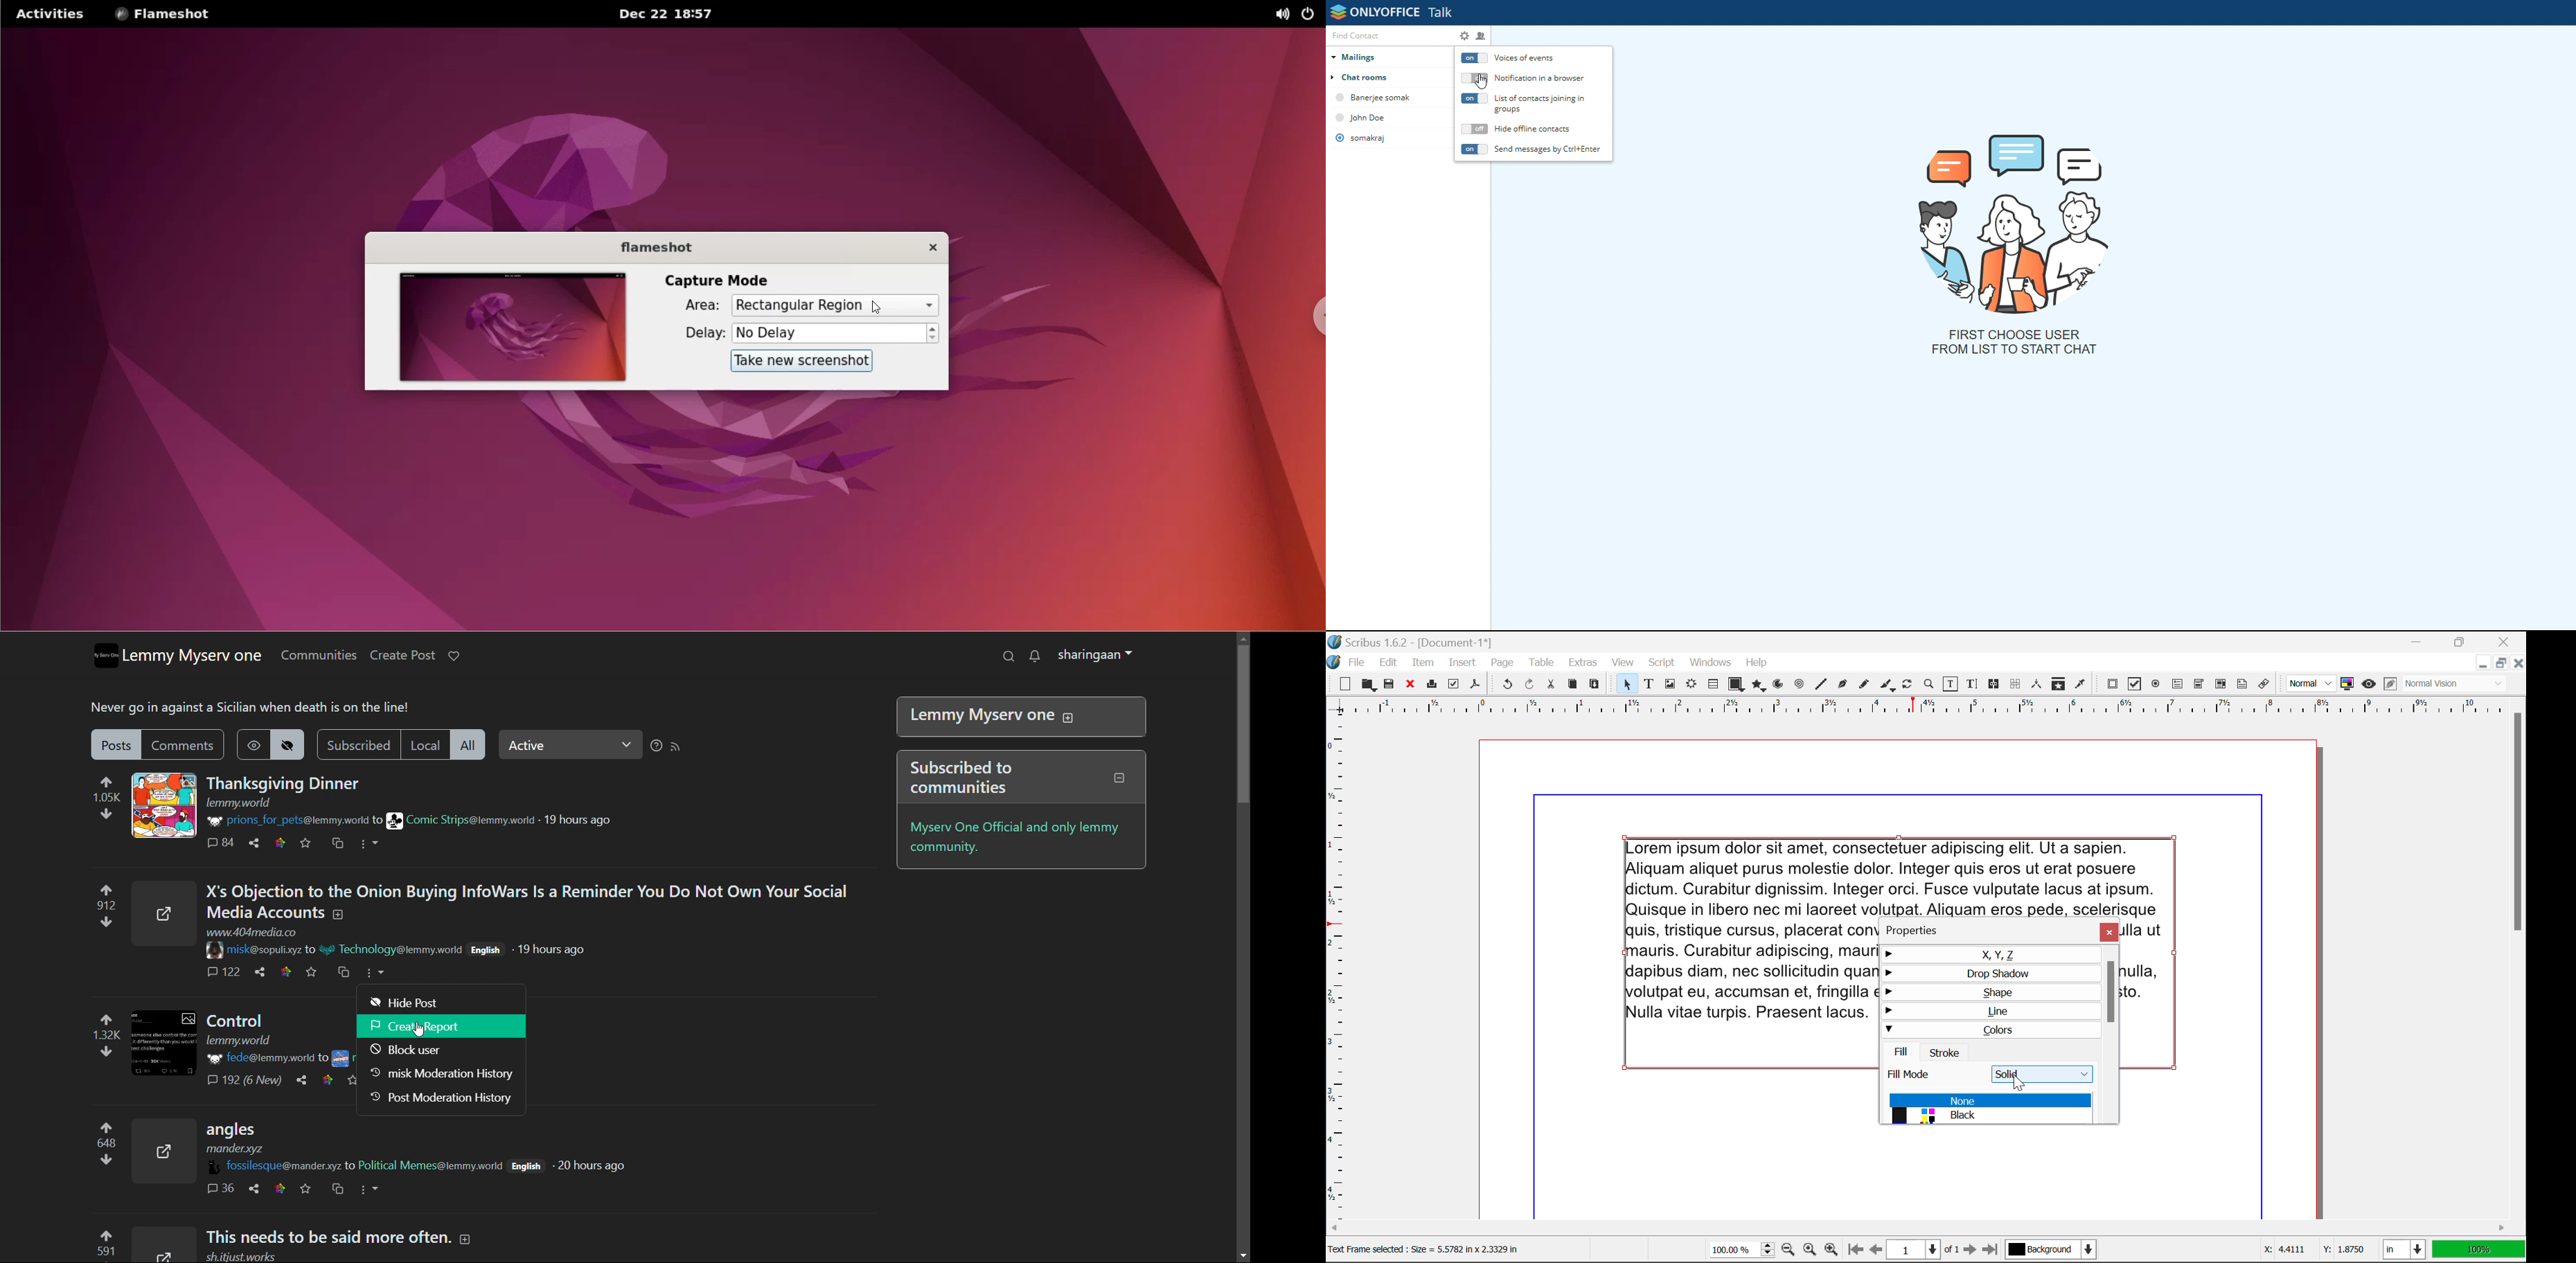 This screenshot has width=2576, height=1288. Describe the element at coordinates (1623, 663) in the screenshot. I see `View` at that location.